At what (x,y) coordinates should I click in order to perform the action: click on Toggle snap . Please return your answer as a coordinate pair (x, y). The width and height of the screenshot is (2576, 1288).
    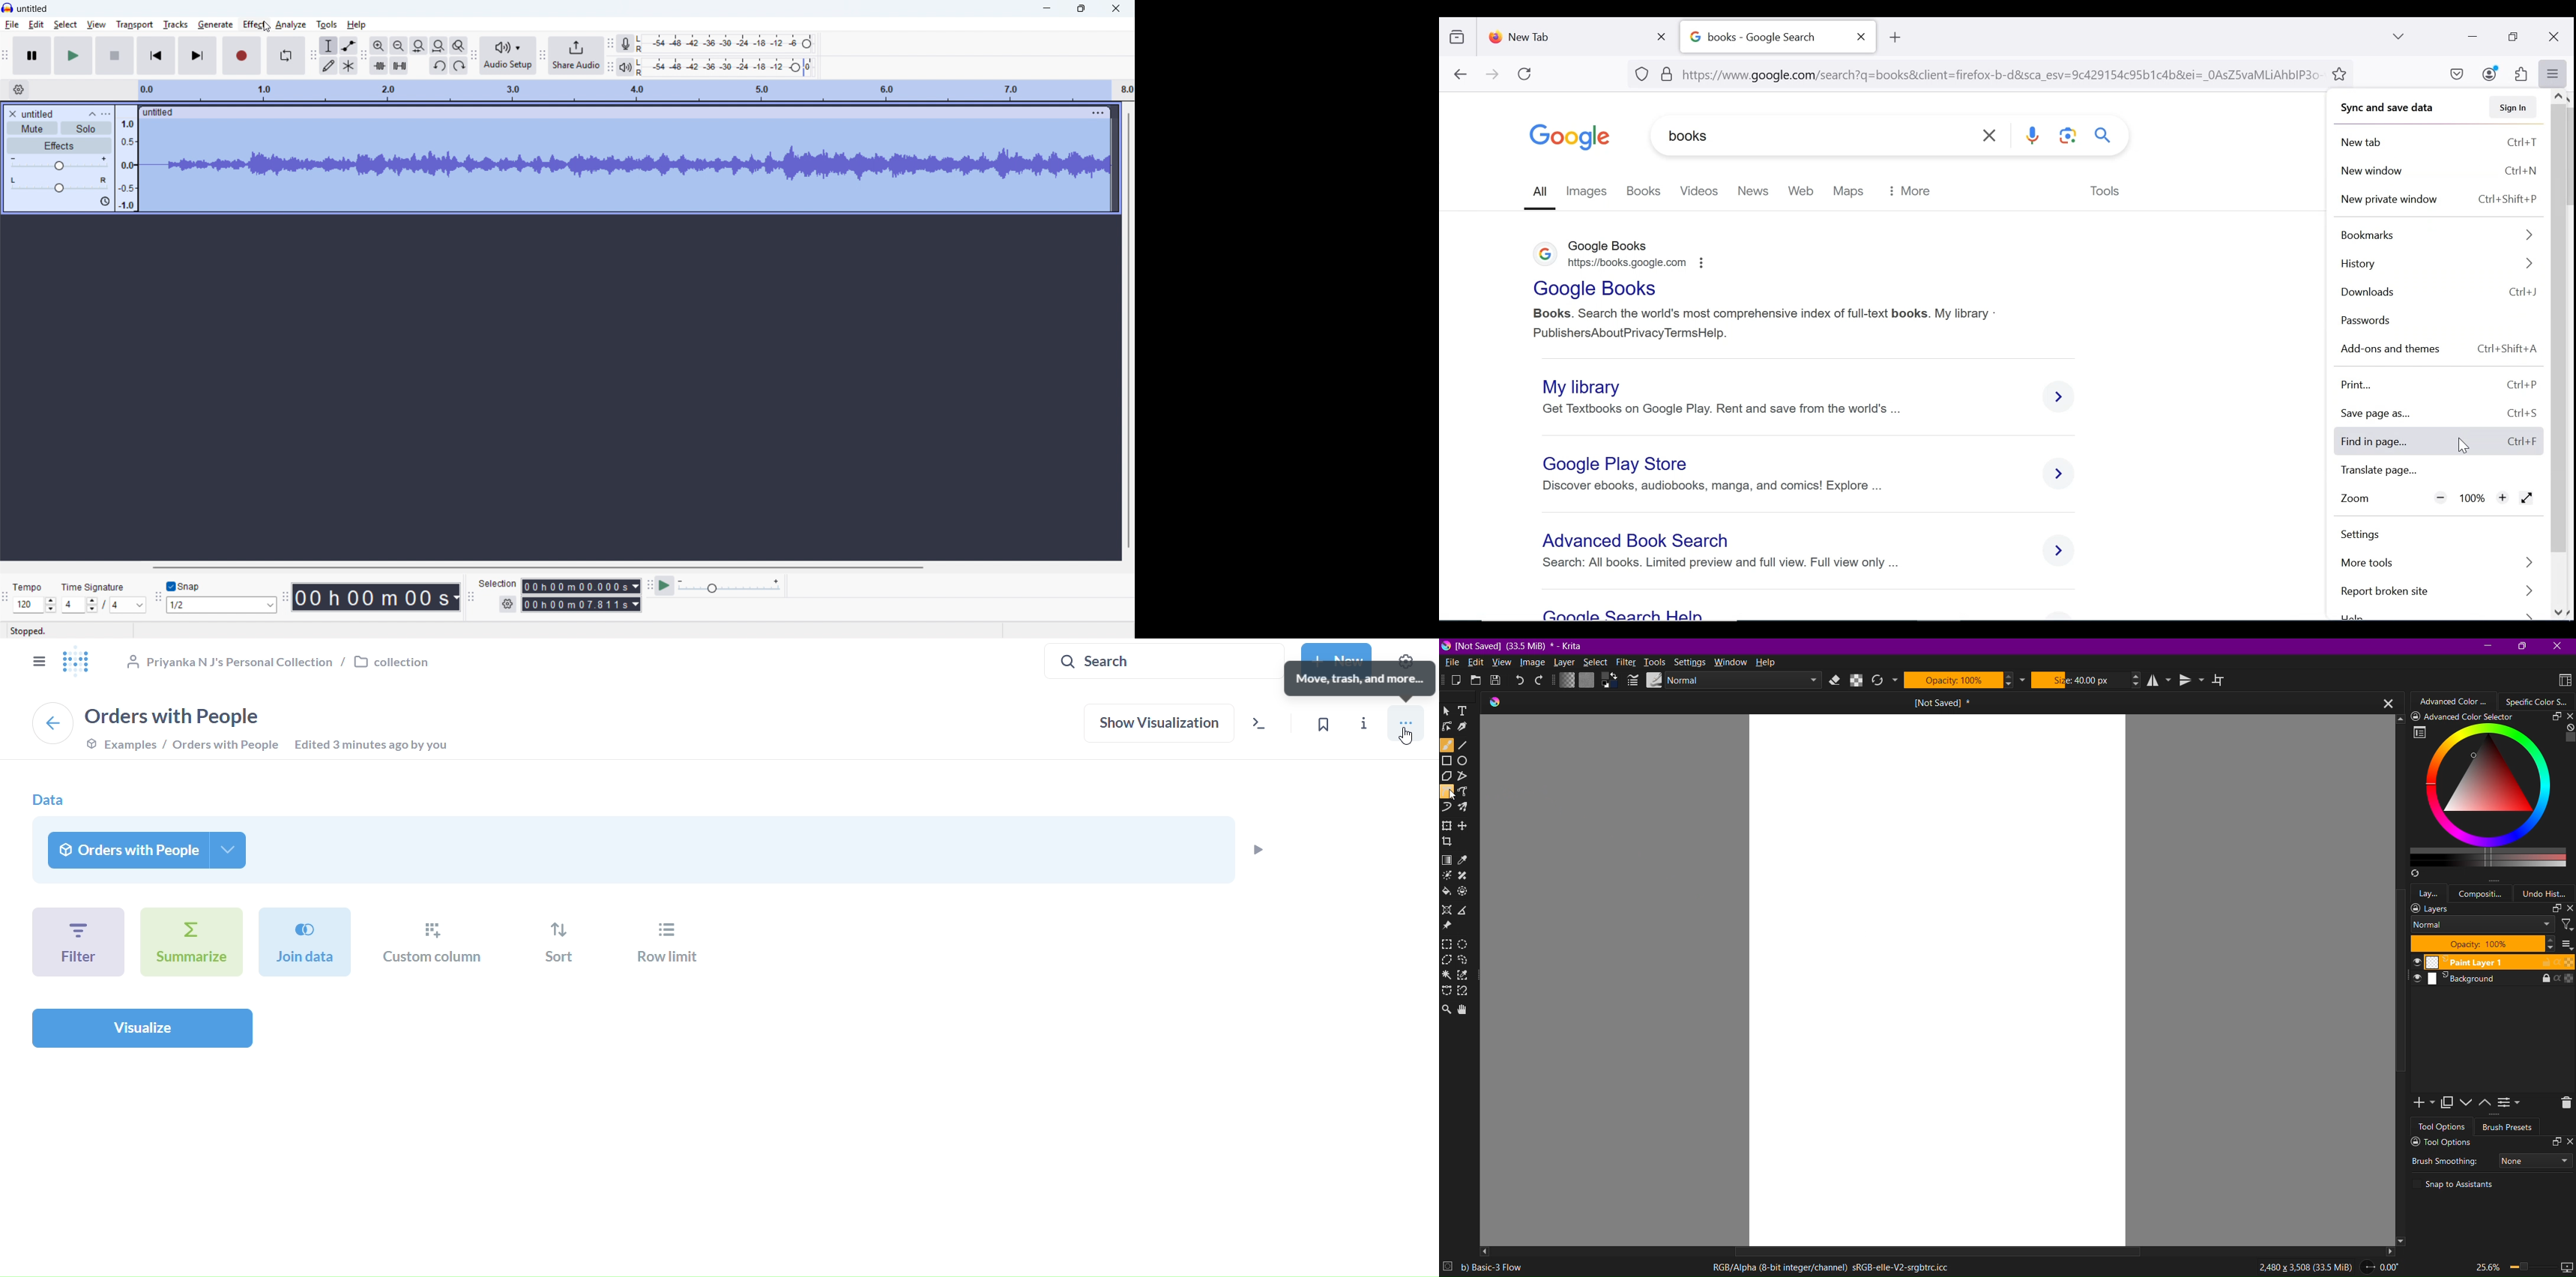
    Looking at the image, I should click on (184, 586).